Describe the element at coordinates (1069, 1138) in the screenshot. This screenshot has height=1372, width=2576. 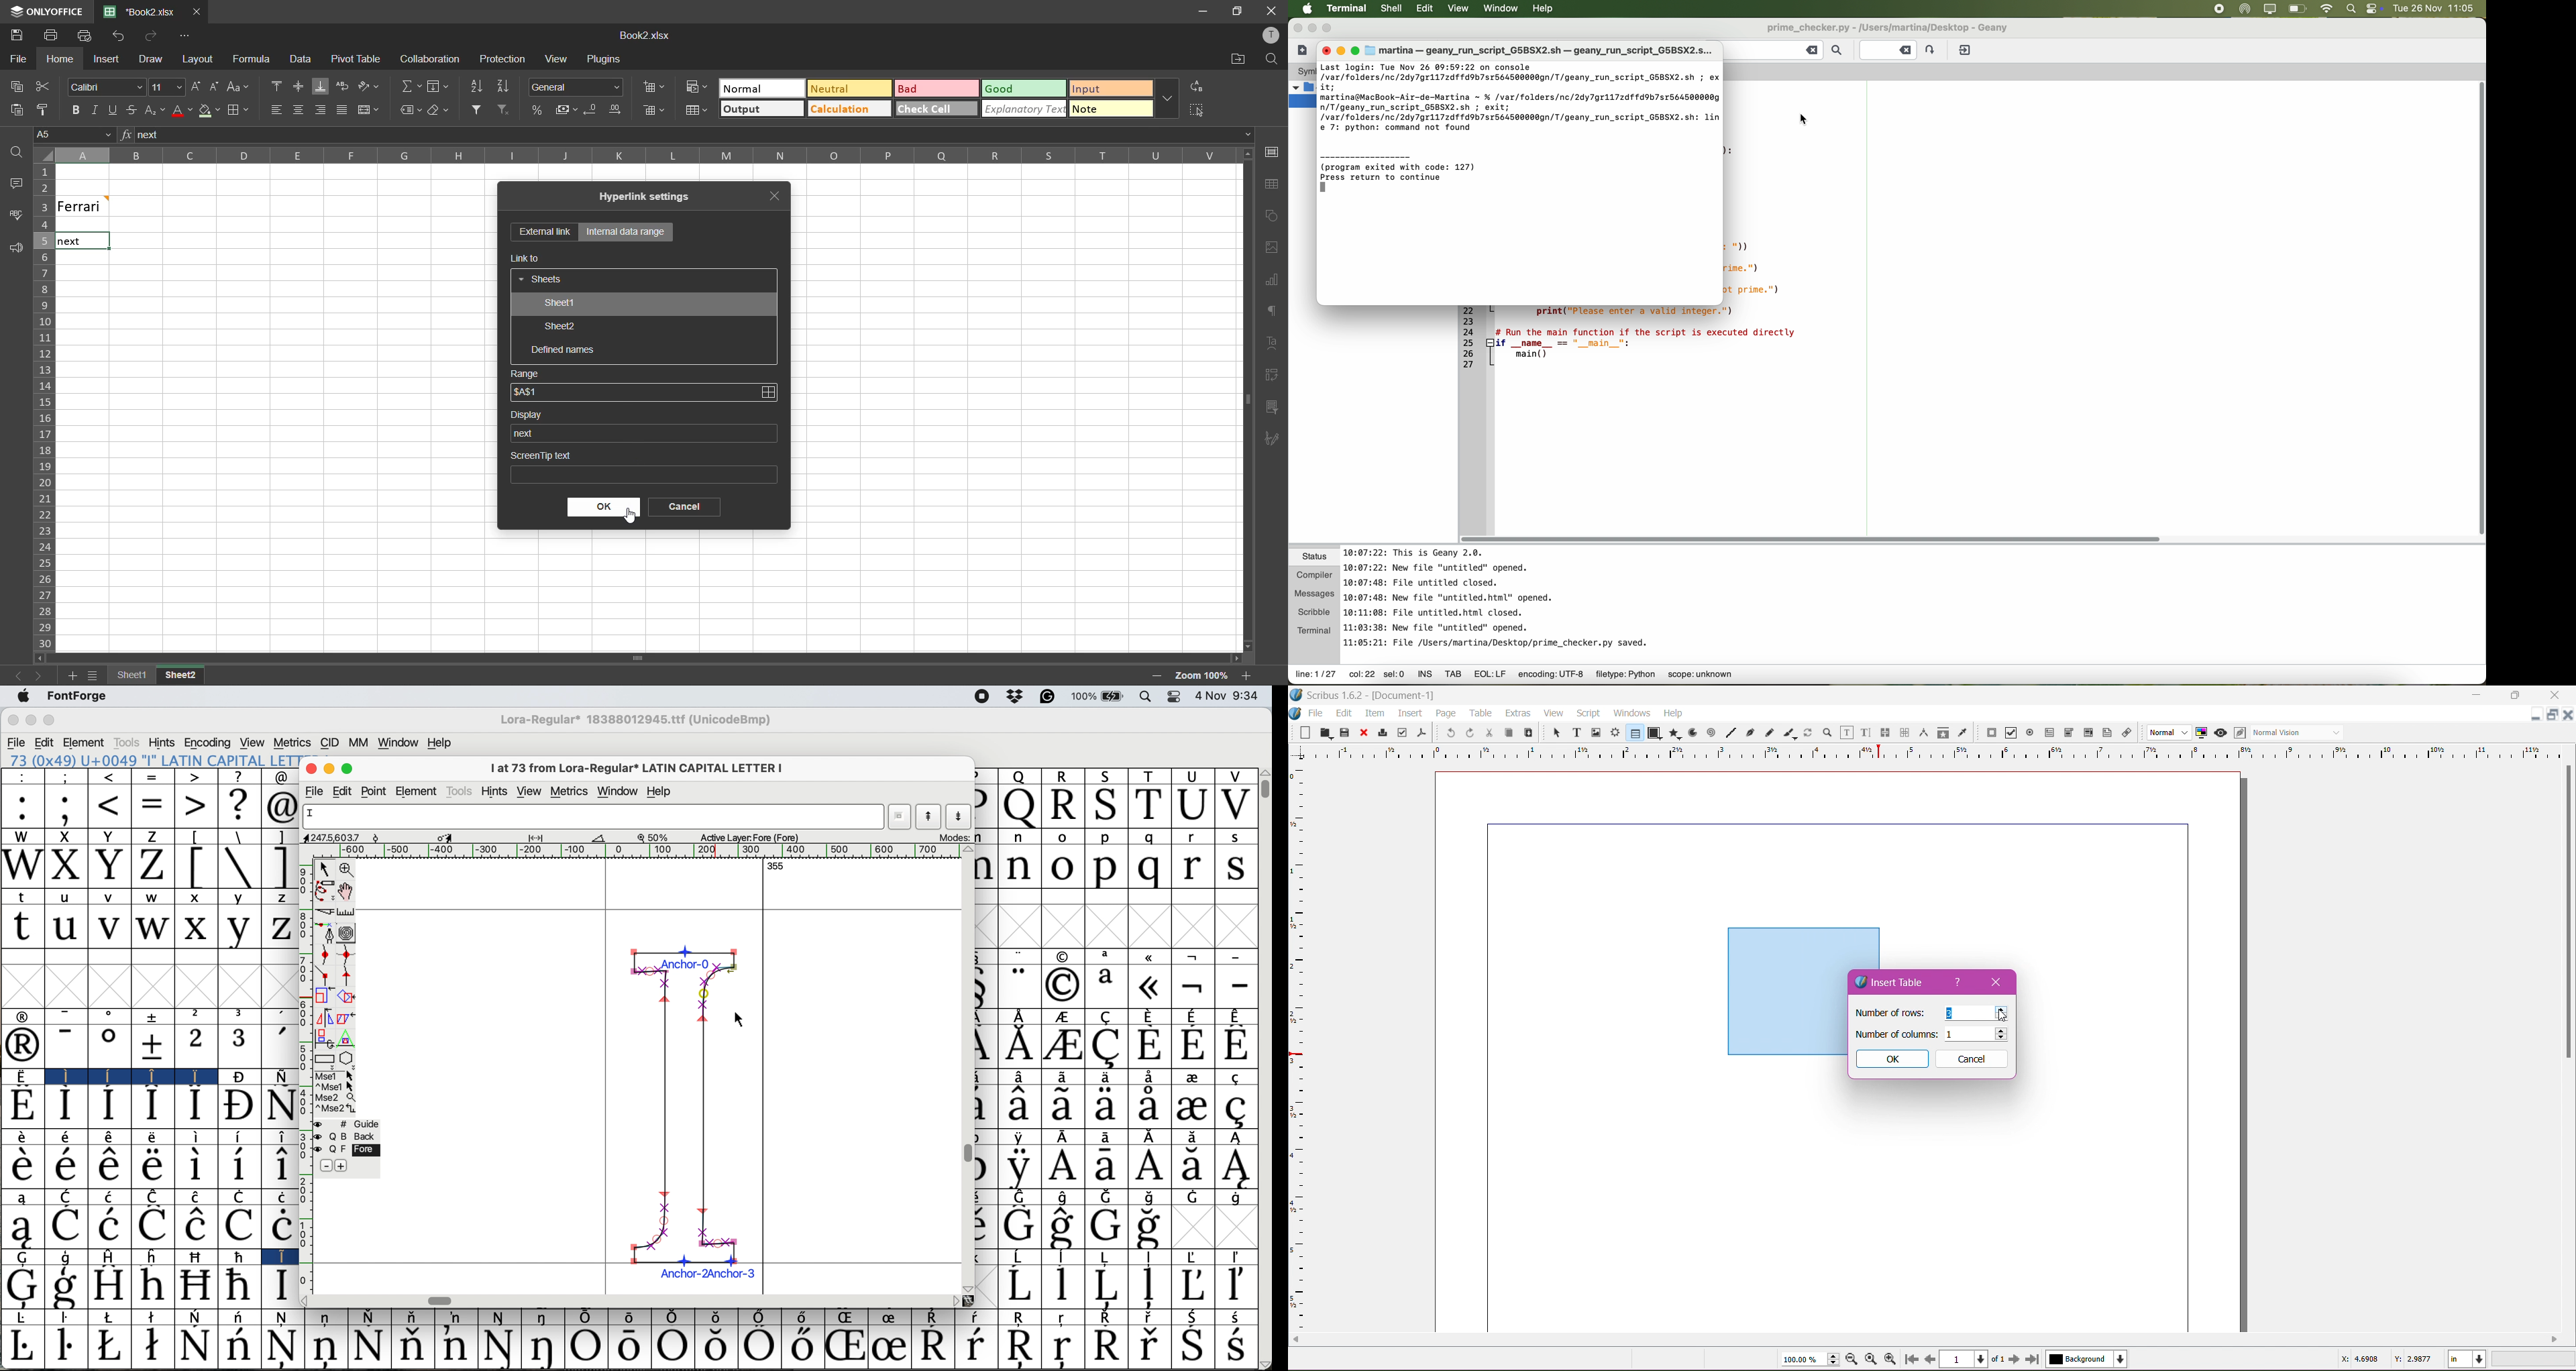
I see `Symbol` at that location.